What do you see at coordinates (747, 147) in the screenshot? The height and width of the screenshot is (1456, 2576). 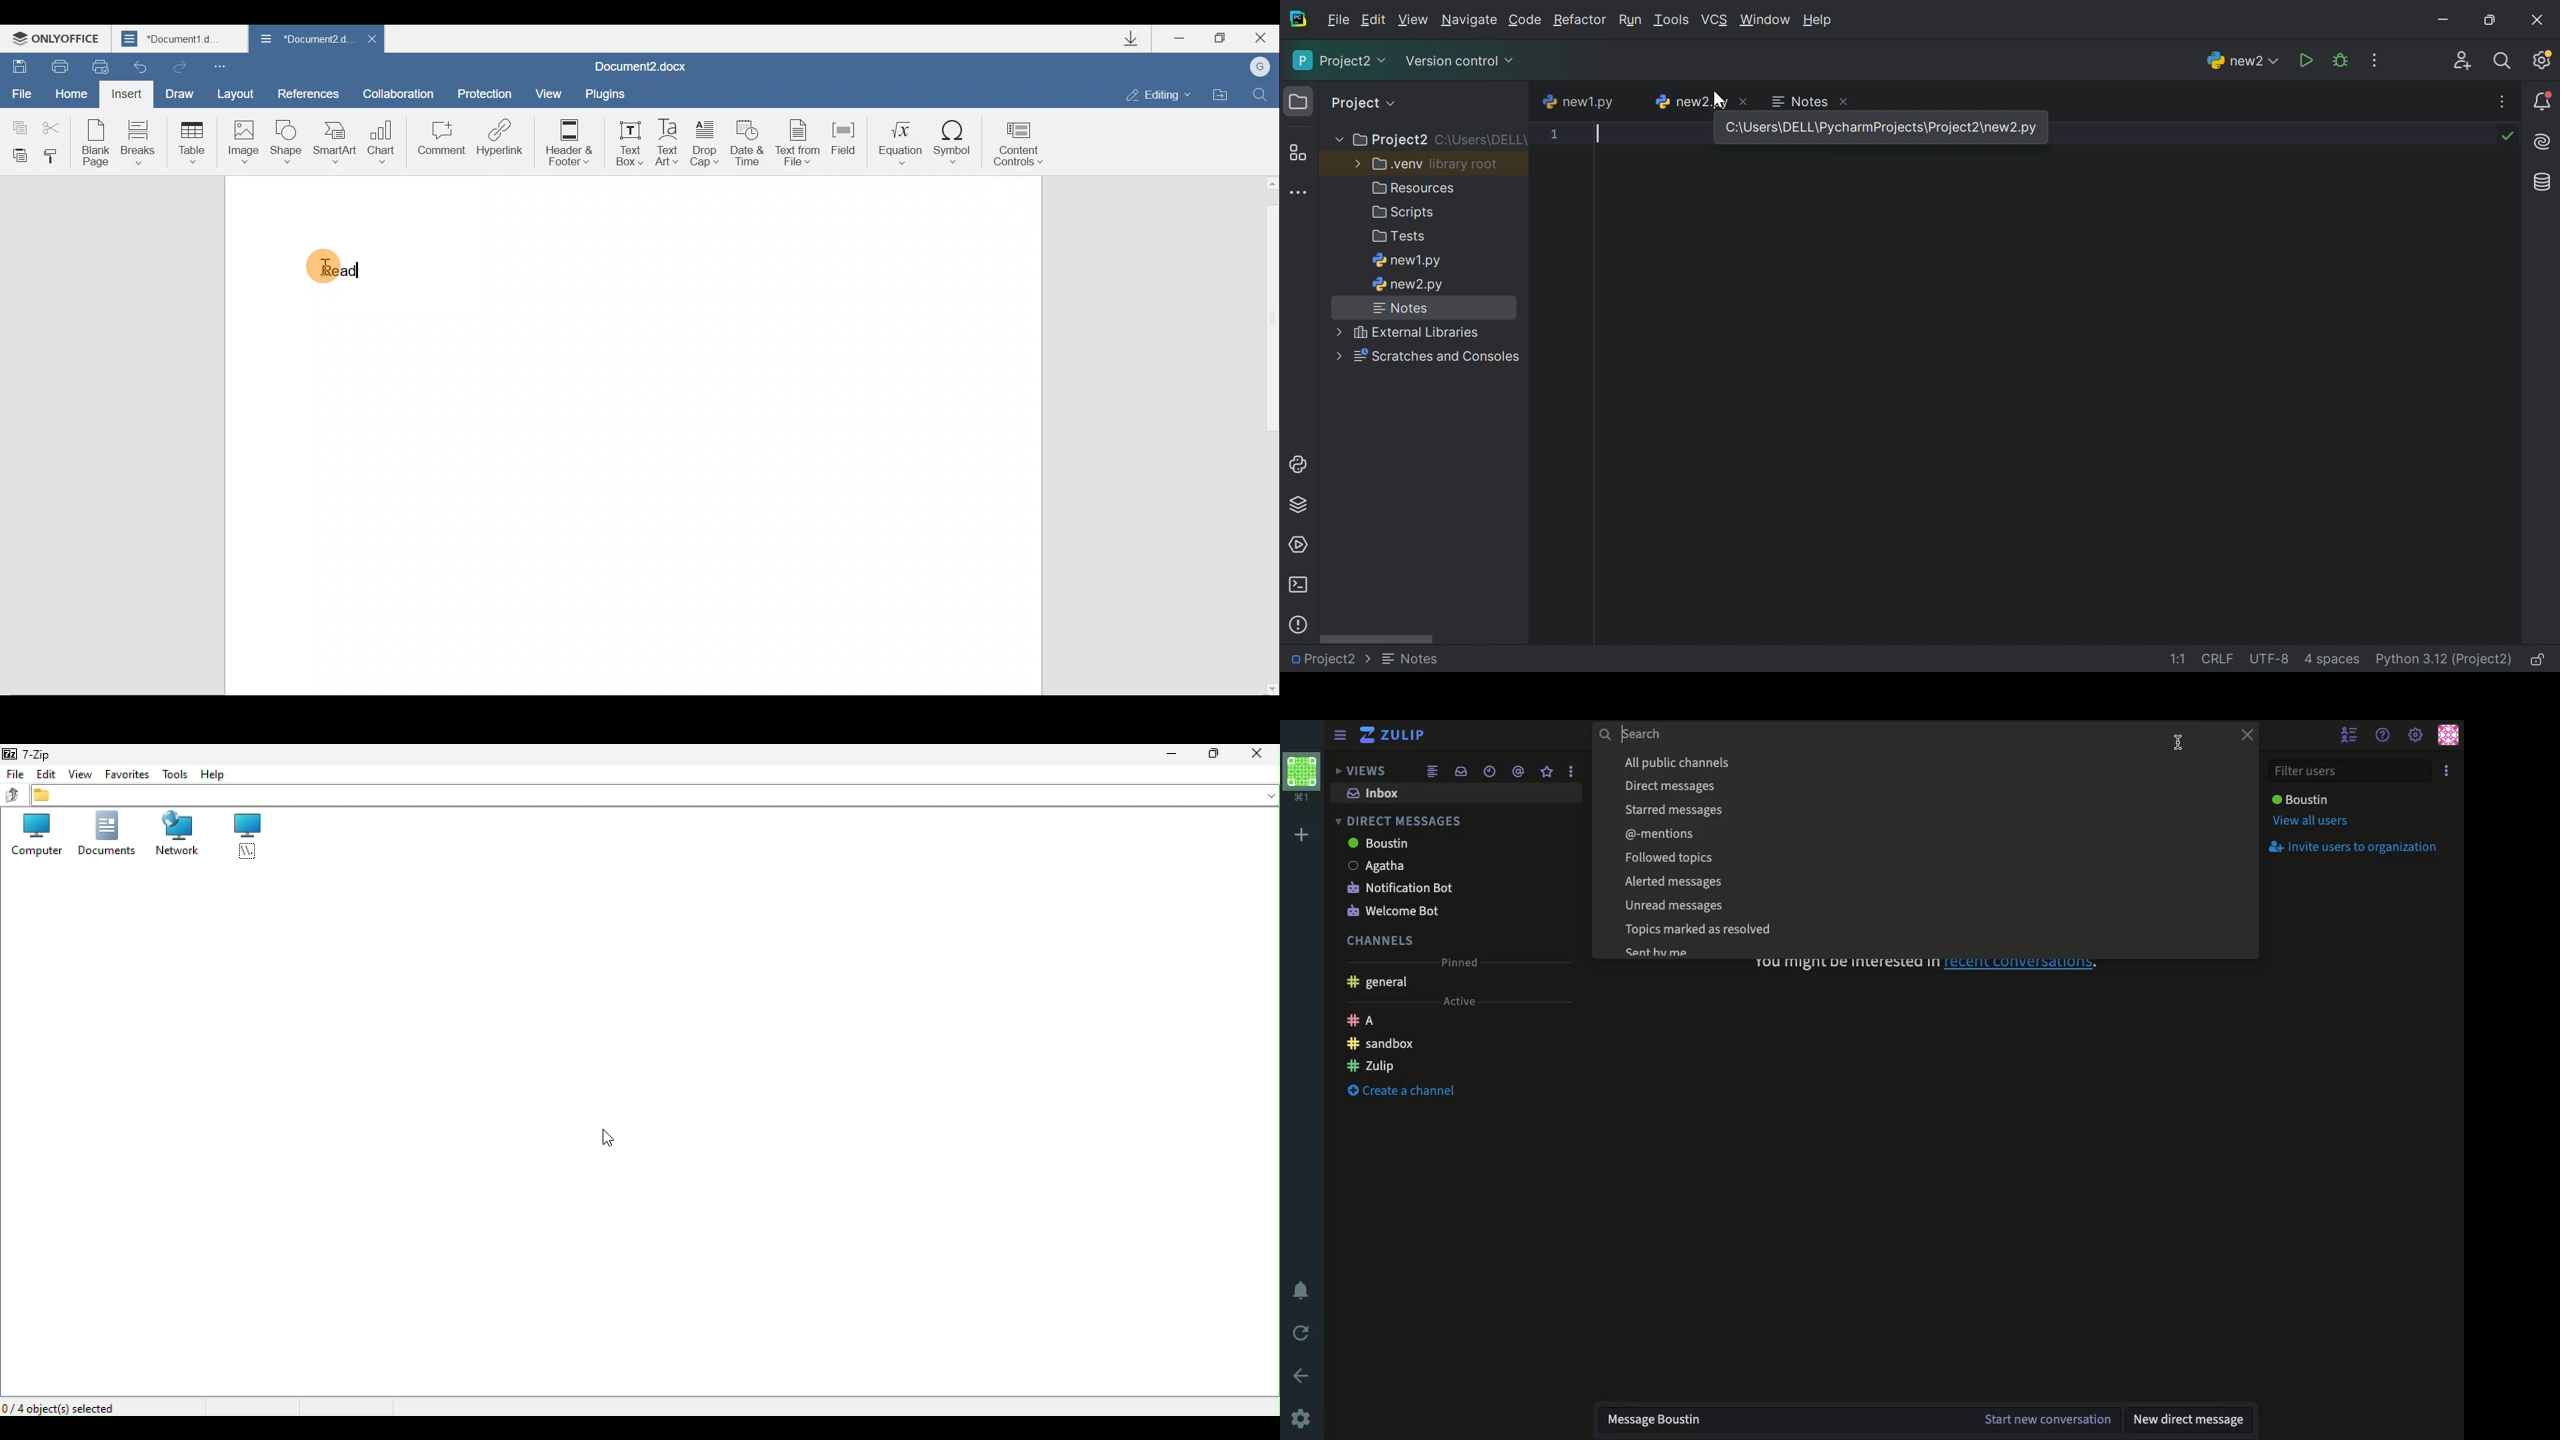 I see `Date & time` at bounding box center [747, 147].